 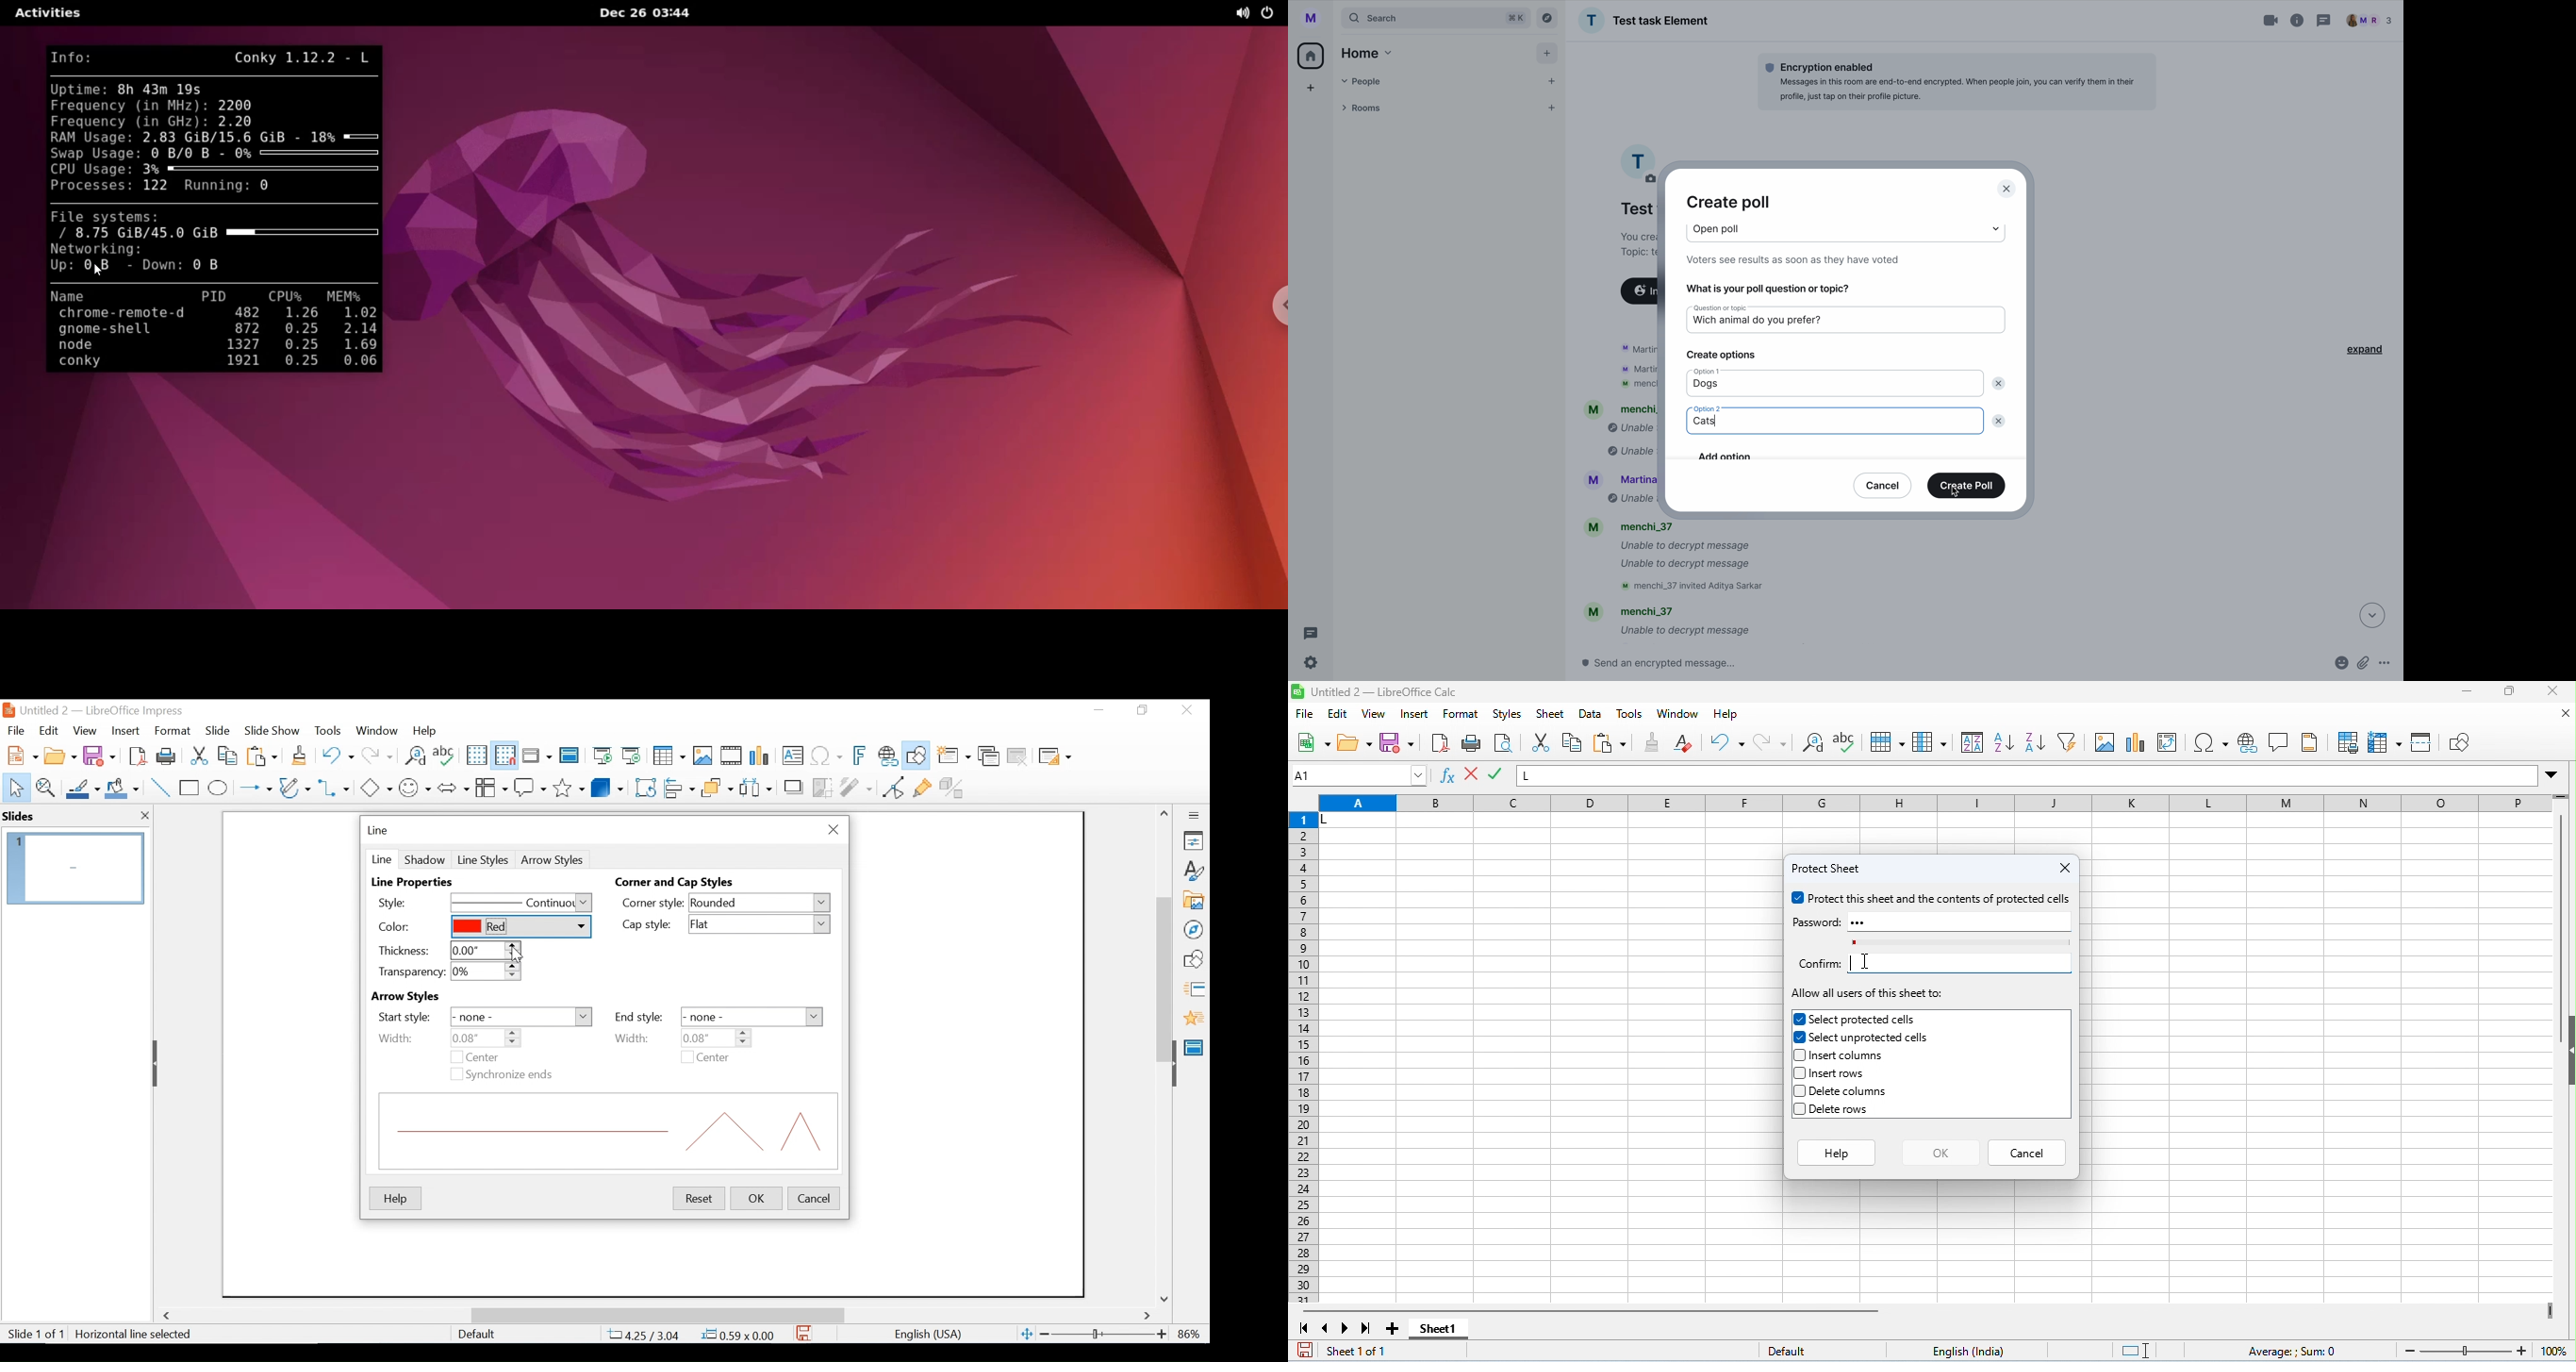 What do you see at coordinates (20, 754) in the screenshot?
I see `New` at bounding box center [20, 754].